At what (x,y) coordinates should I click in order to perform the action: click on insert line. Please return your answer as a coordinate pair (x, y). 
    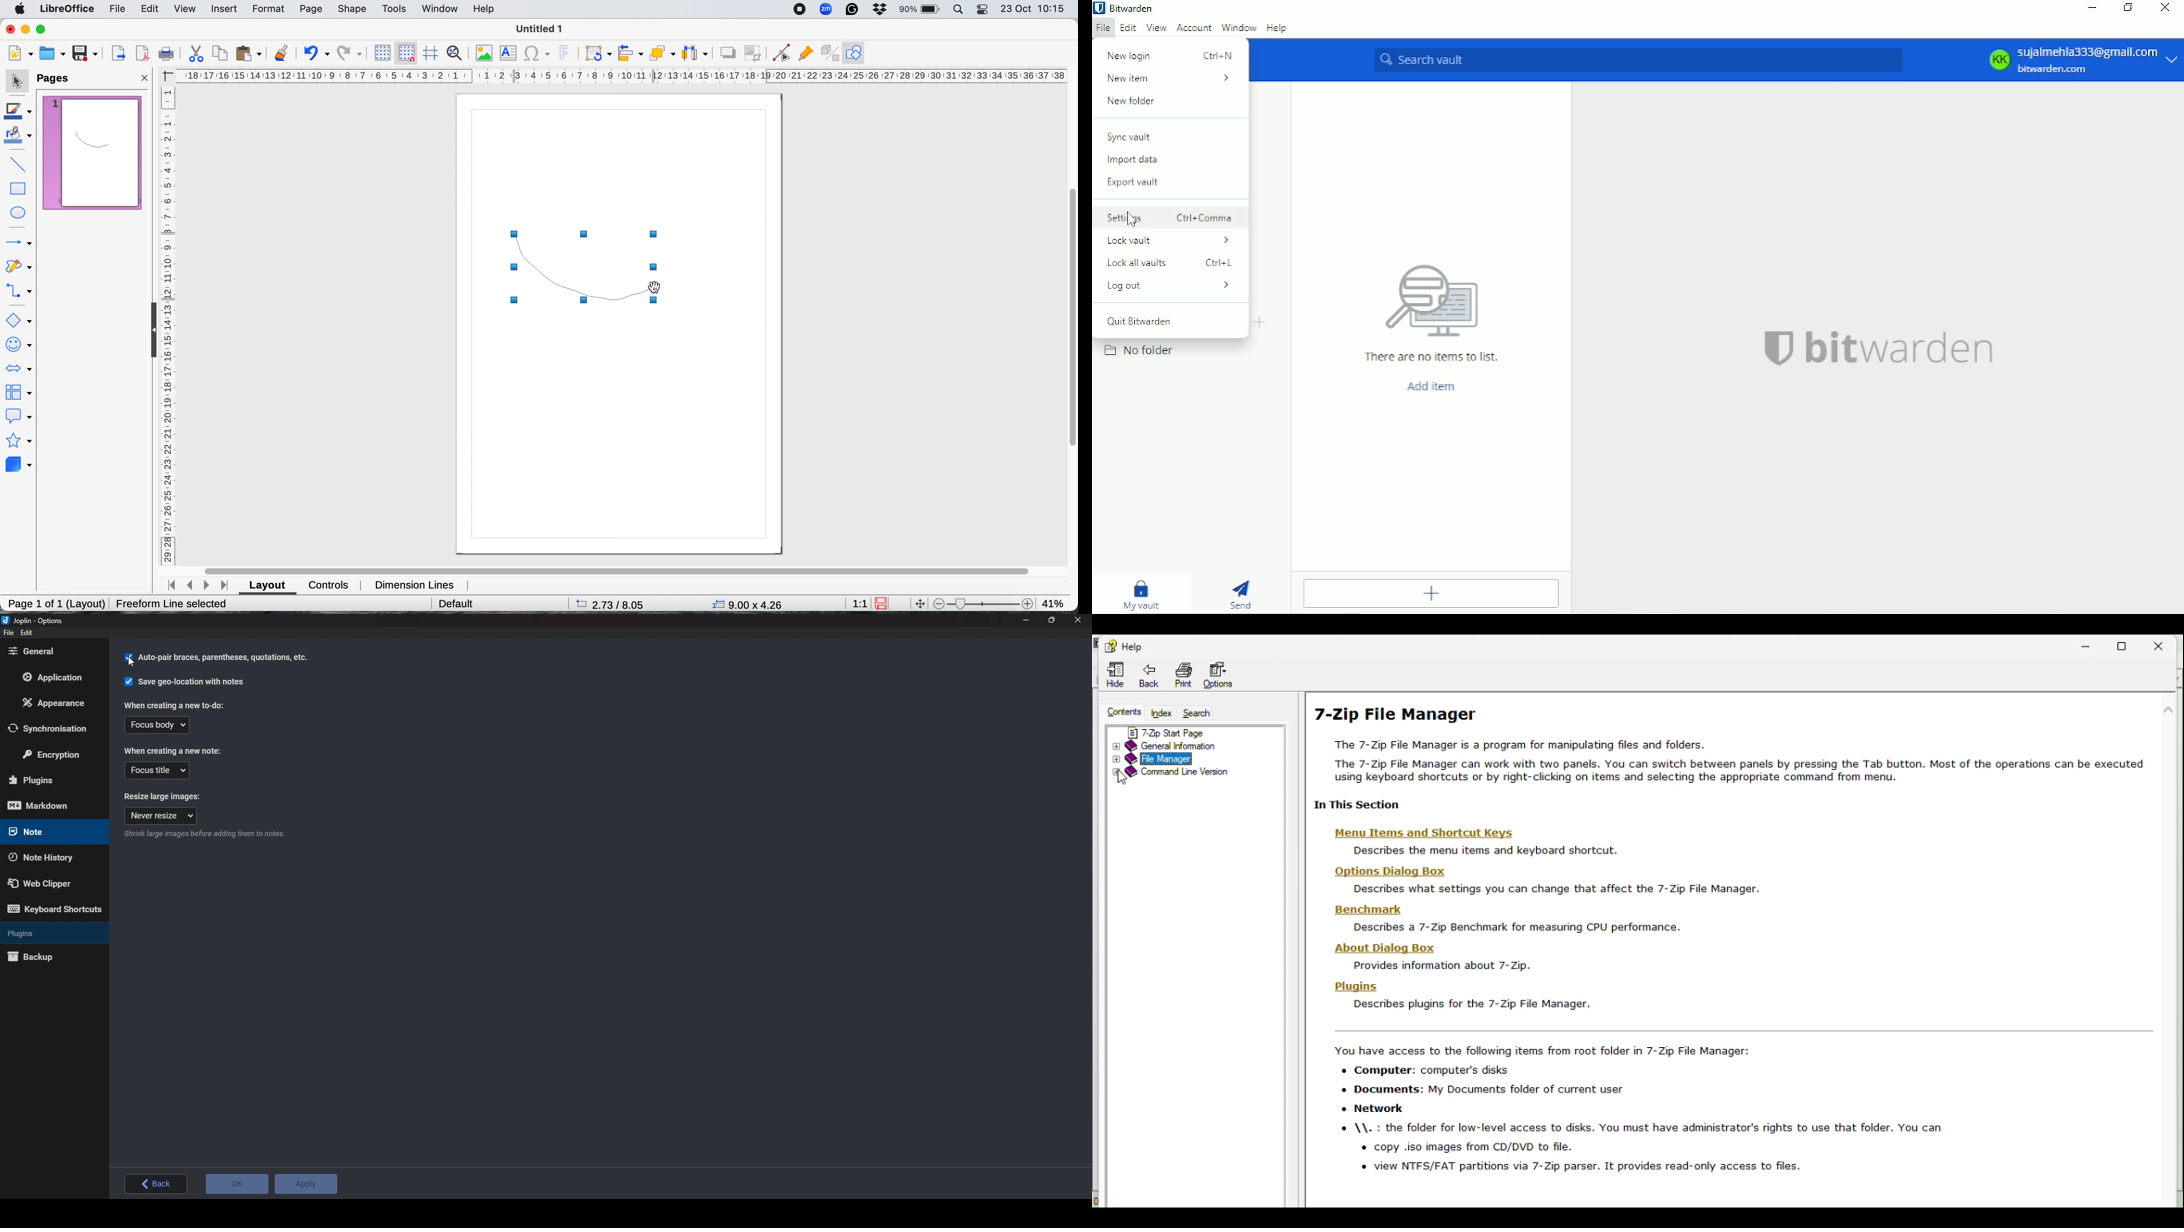
    Looking at the image, I should click on (18, 164).